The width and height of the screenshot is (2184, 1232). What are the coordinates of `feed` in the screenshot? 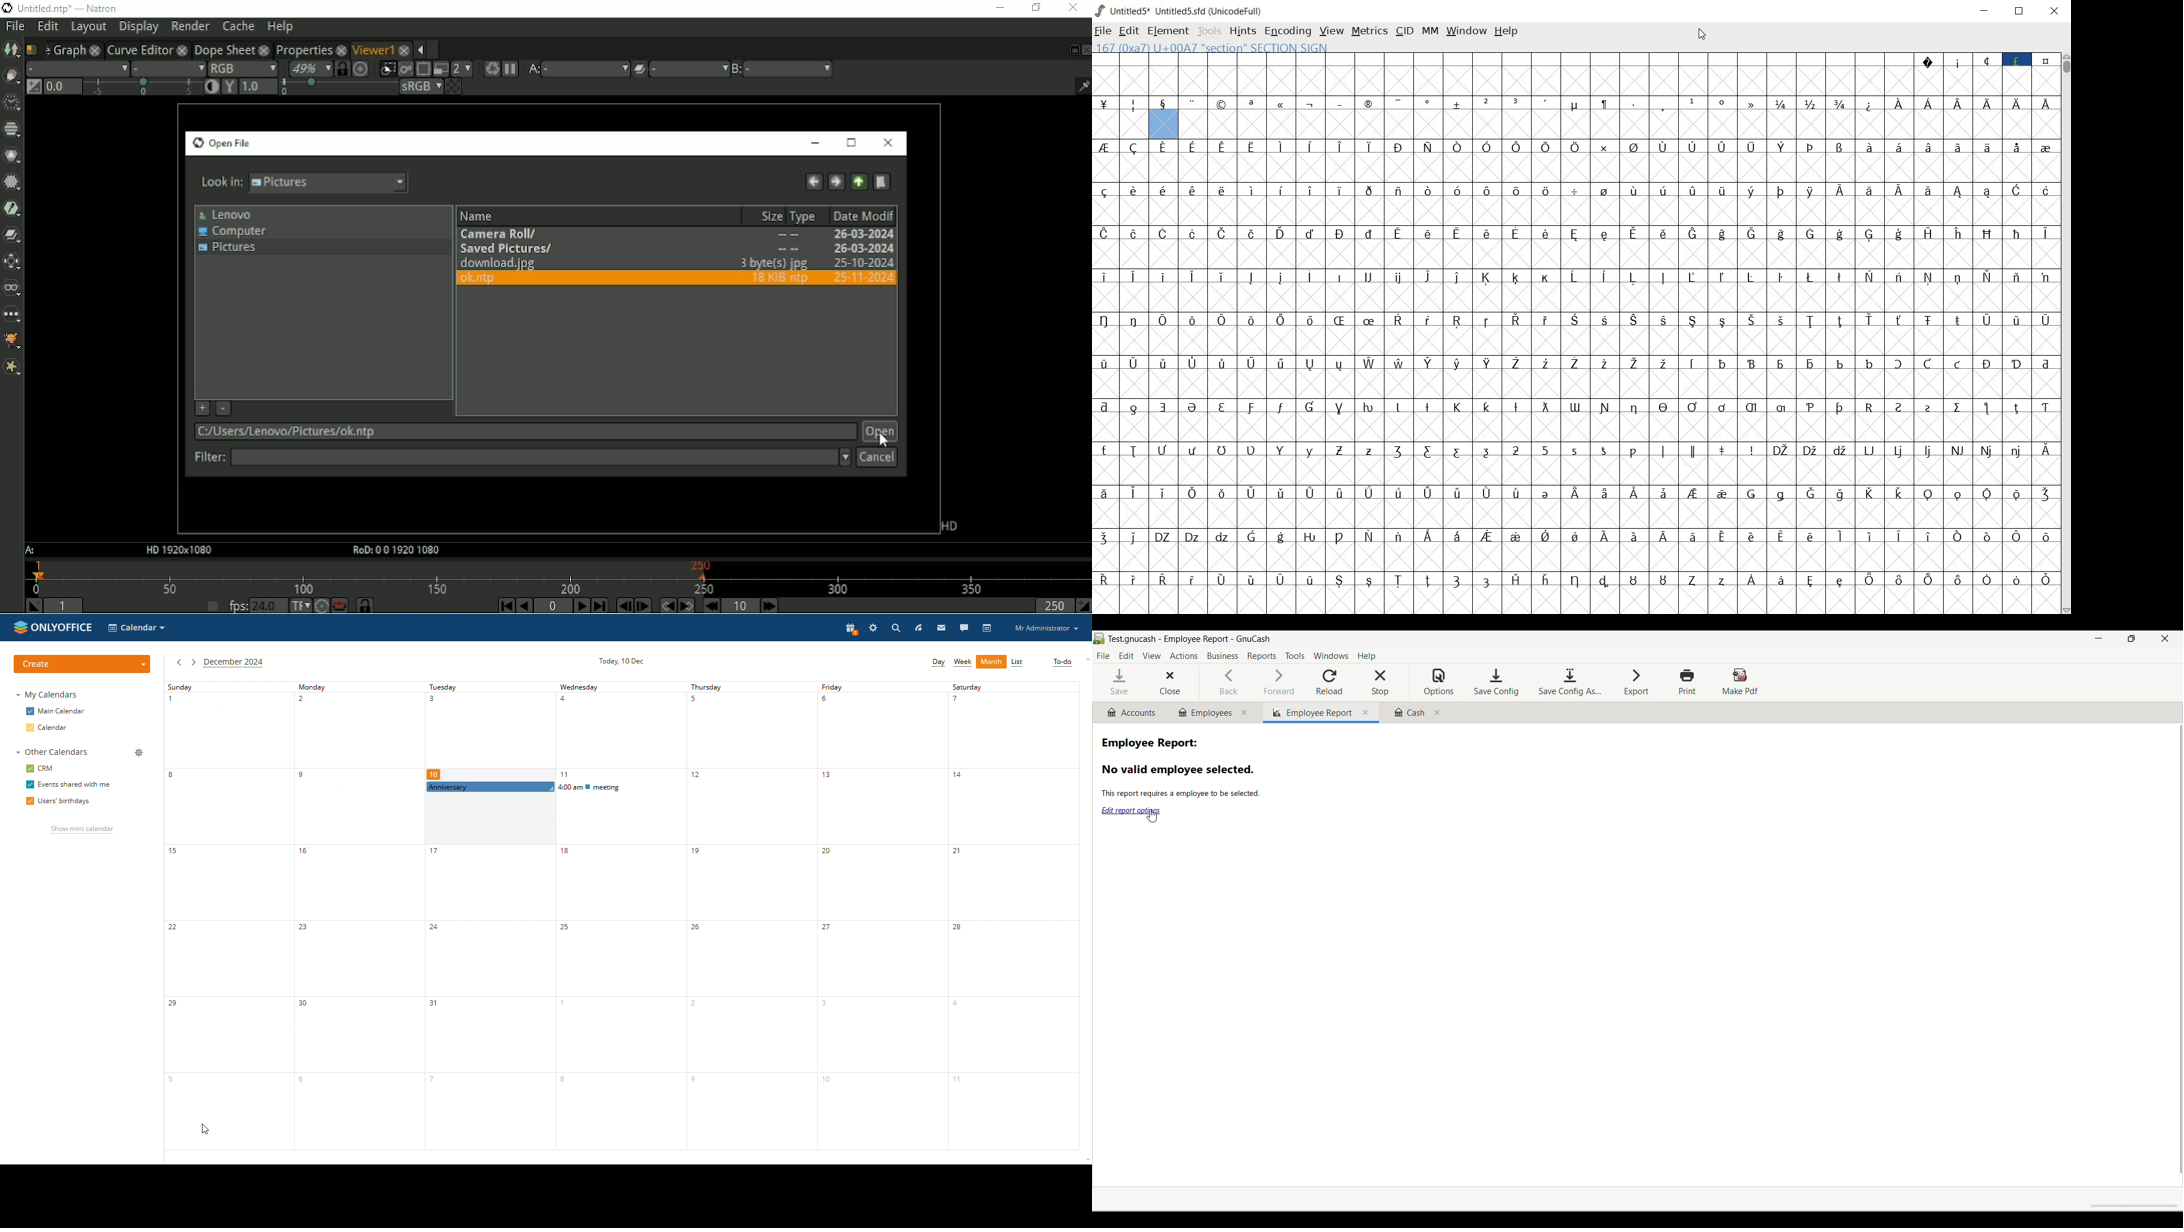 It's located at (917, 628).